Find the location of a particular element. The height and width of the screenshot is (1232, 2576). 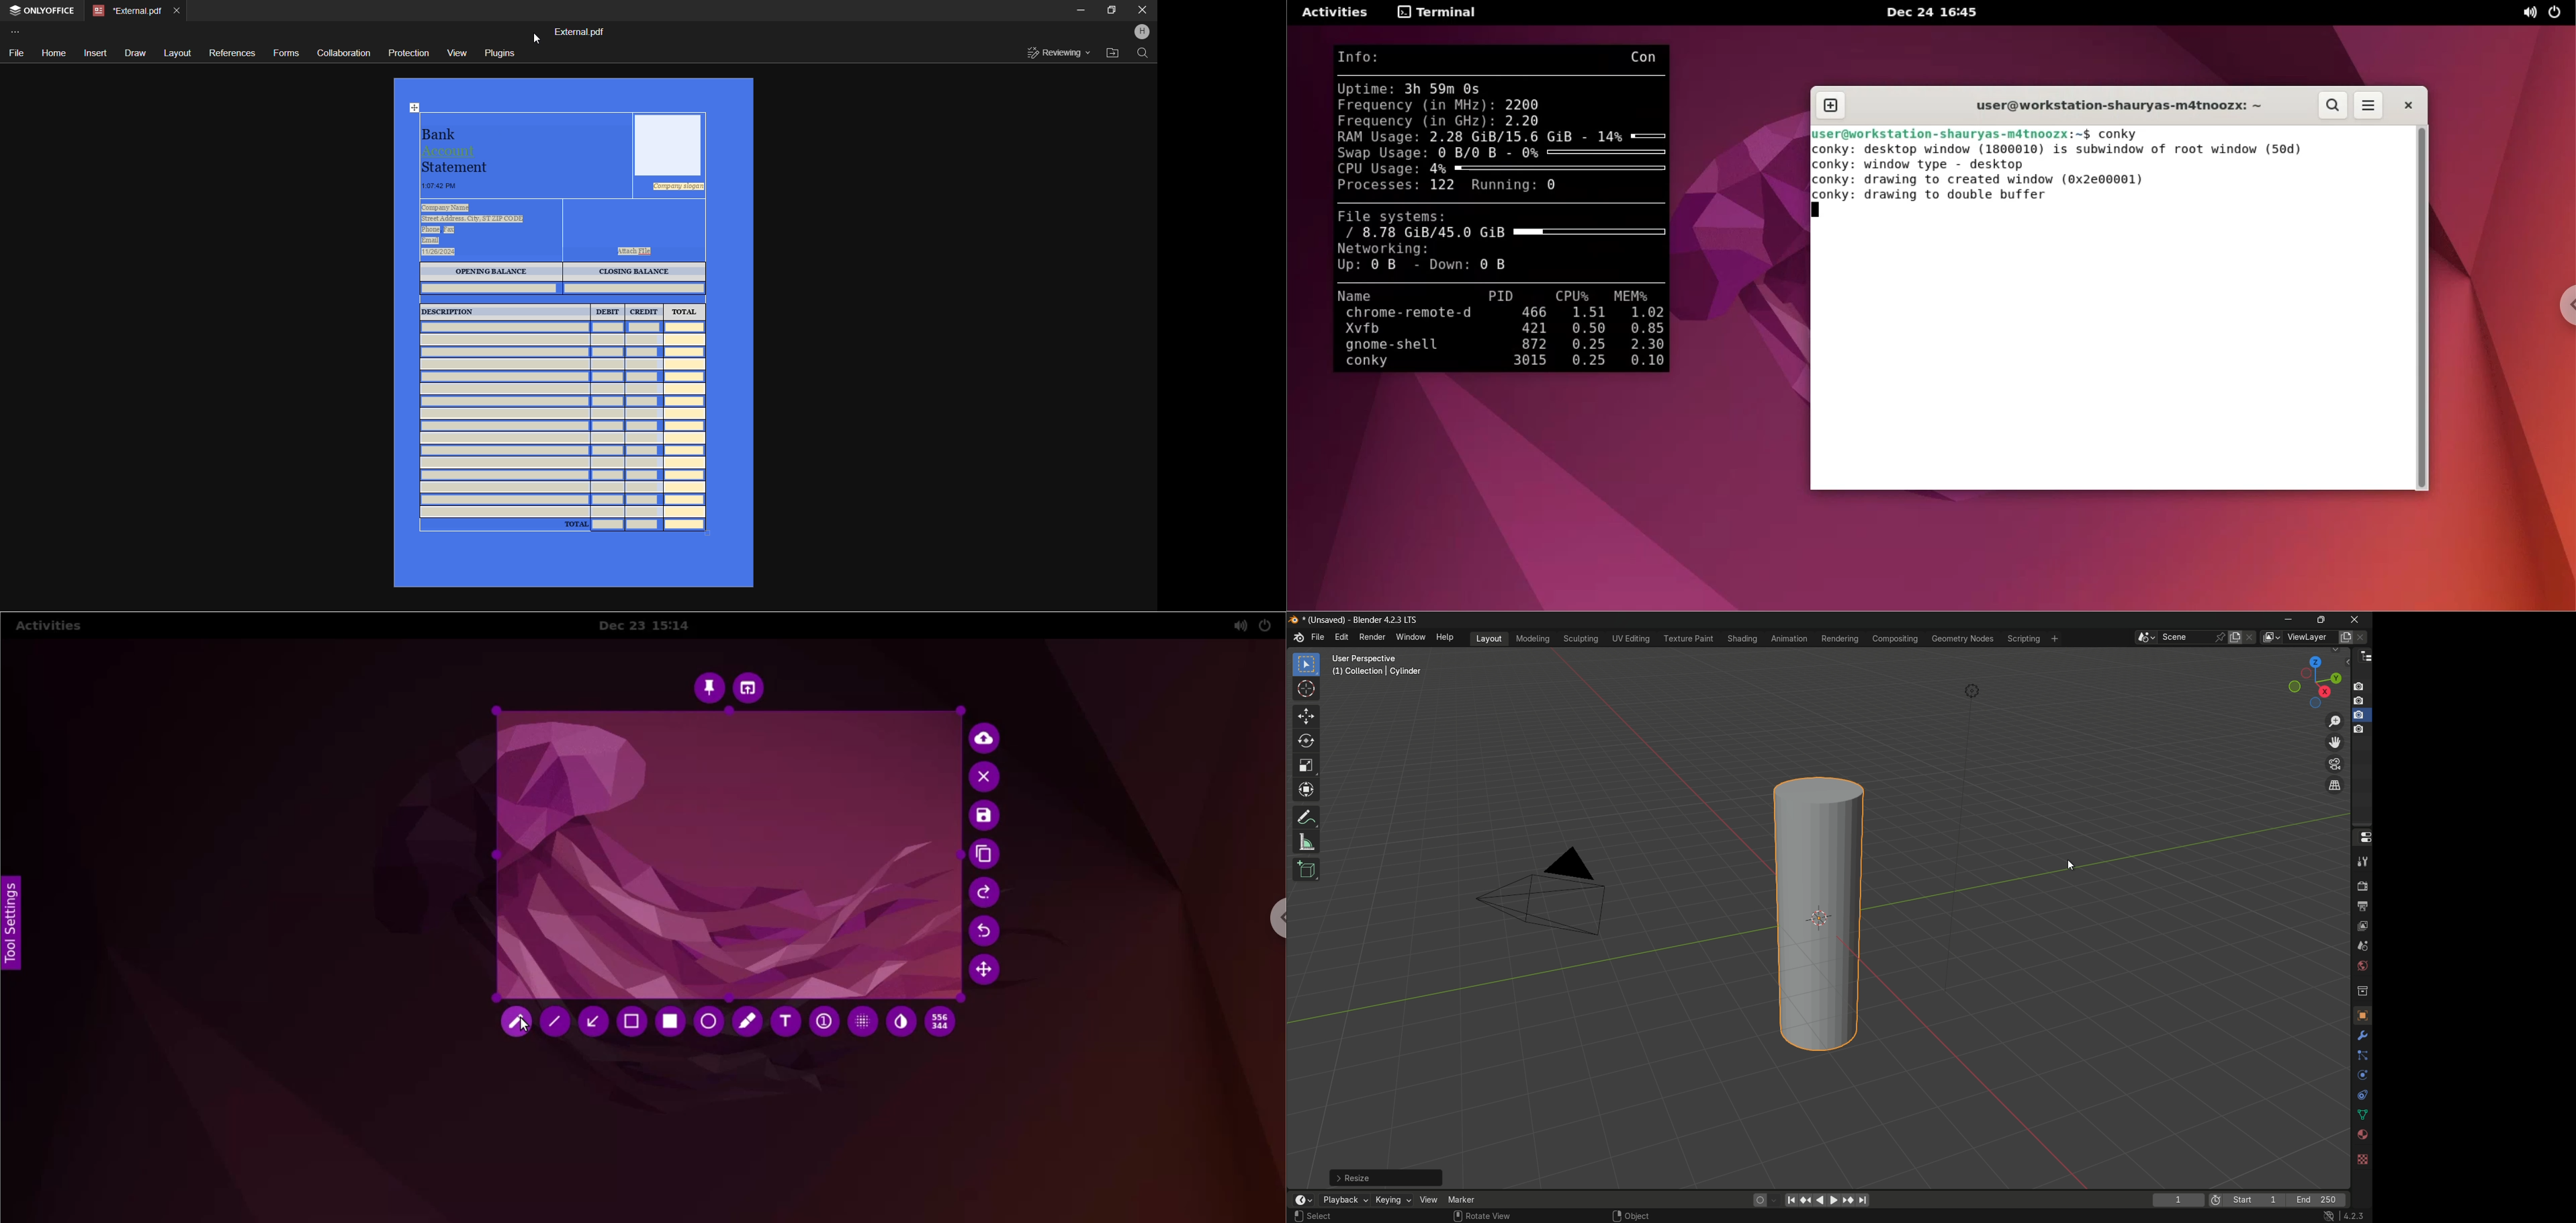

edit menu is located at coordinates (1342, 639).